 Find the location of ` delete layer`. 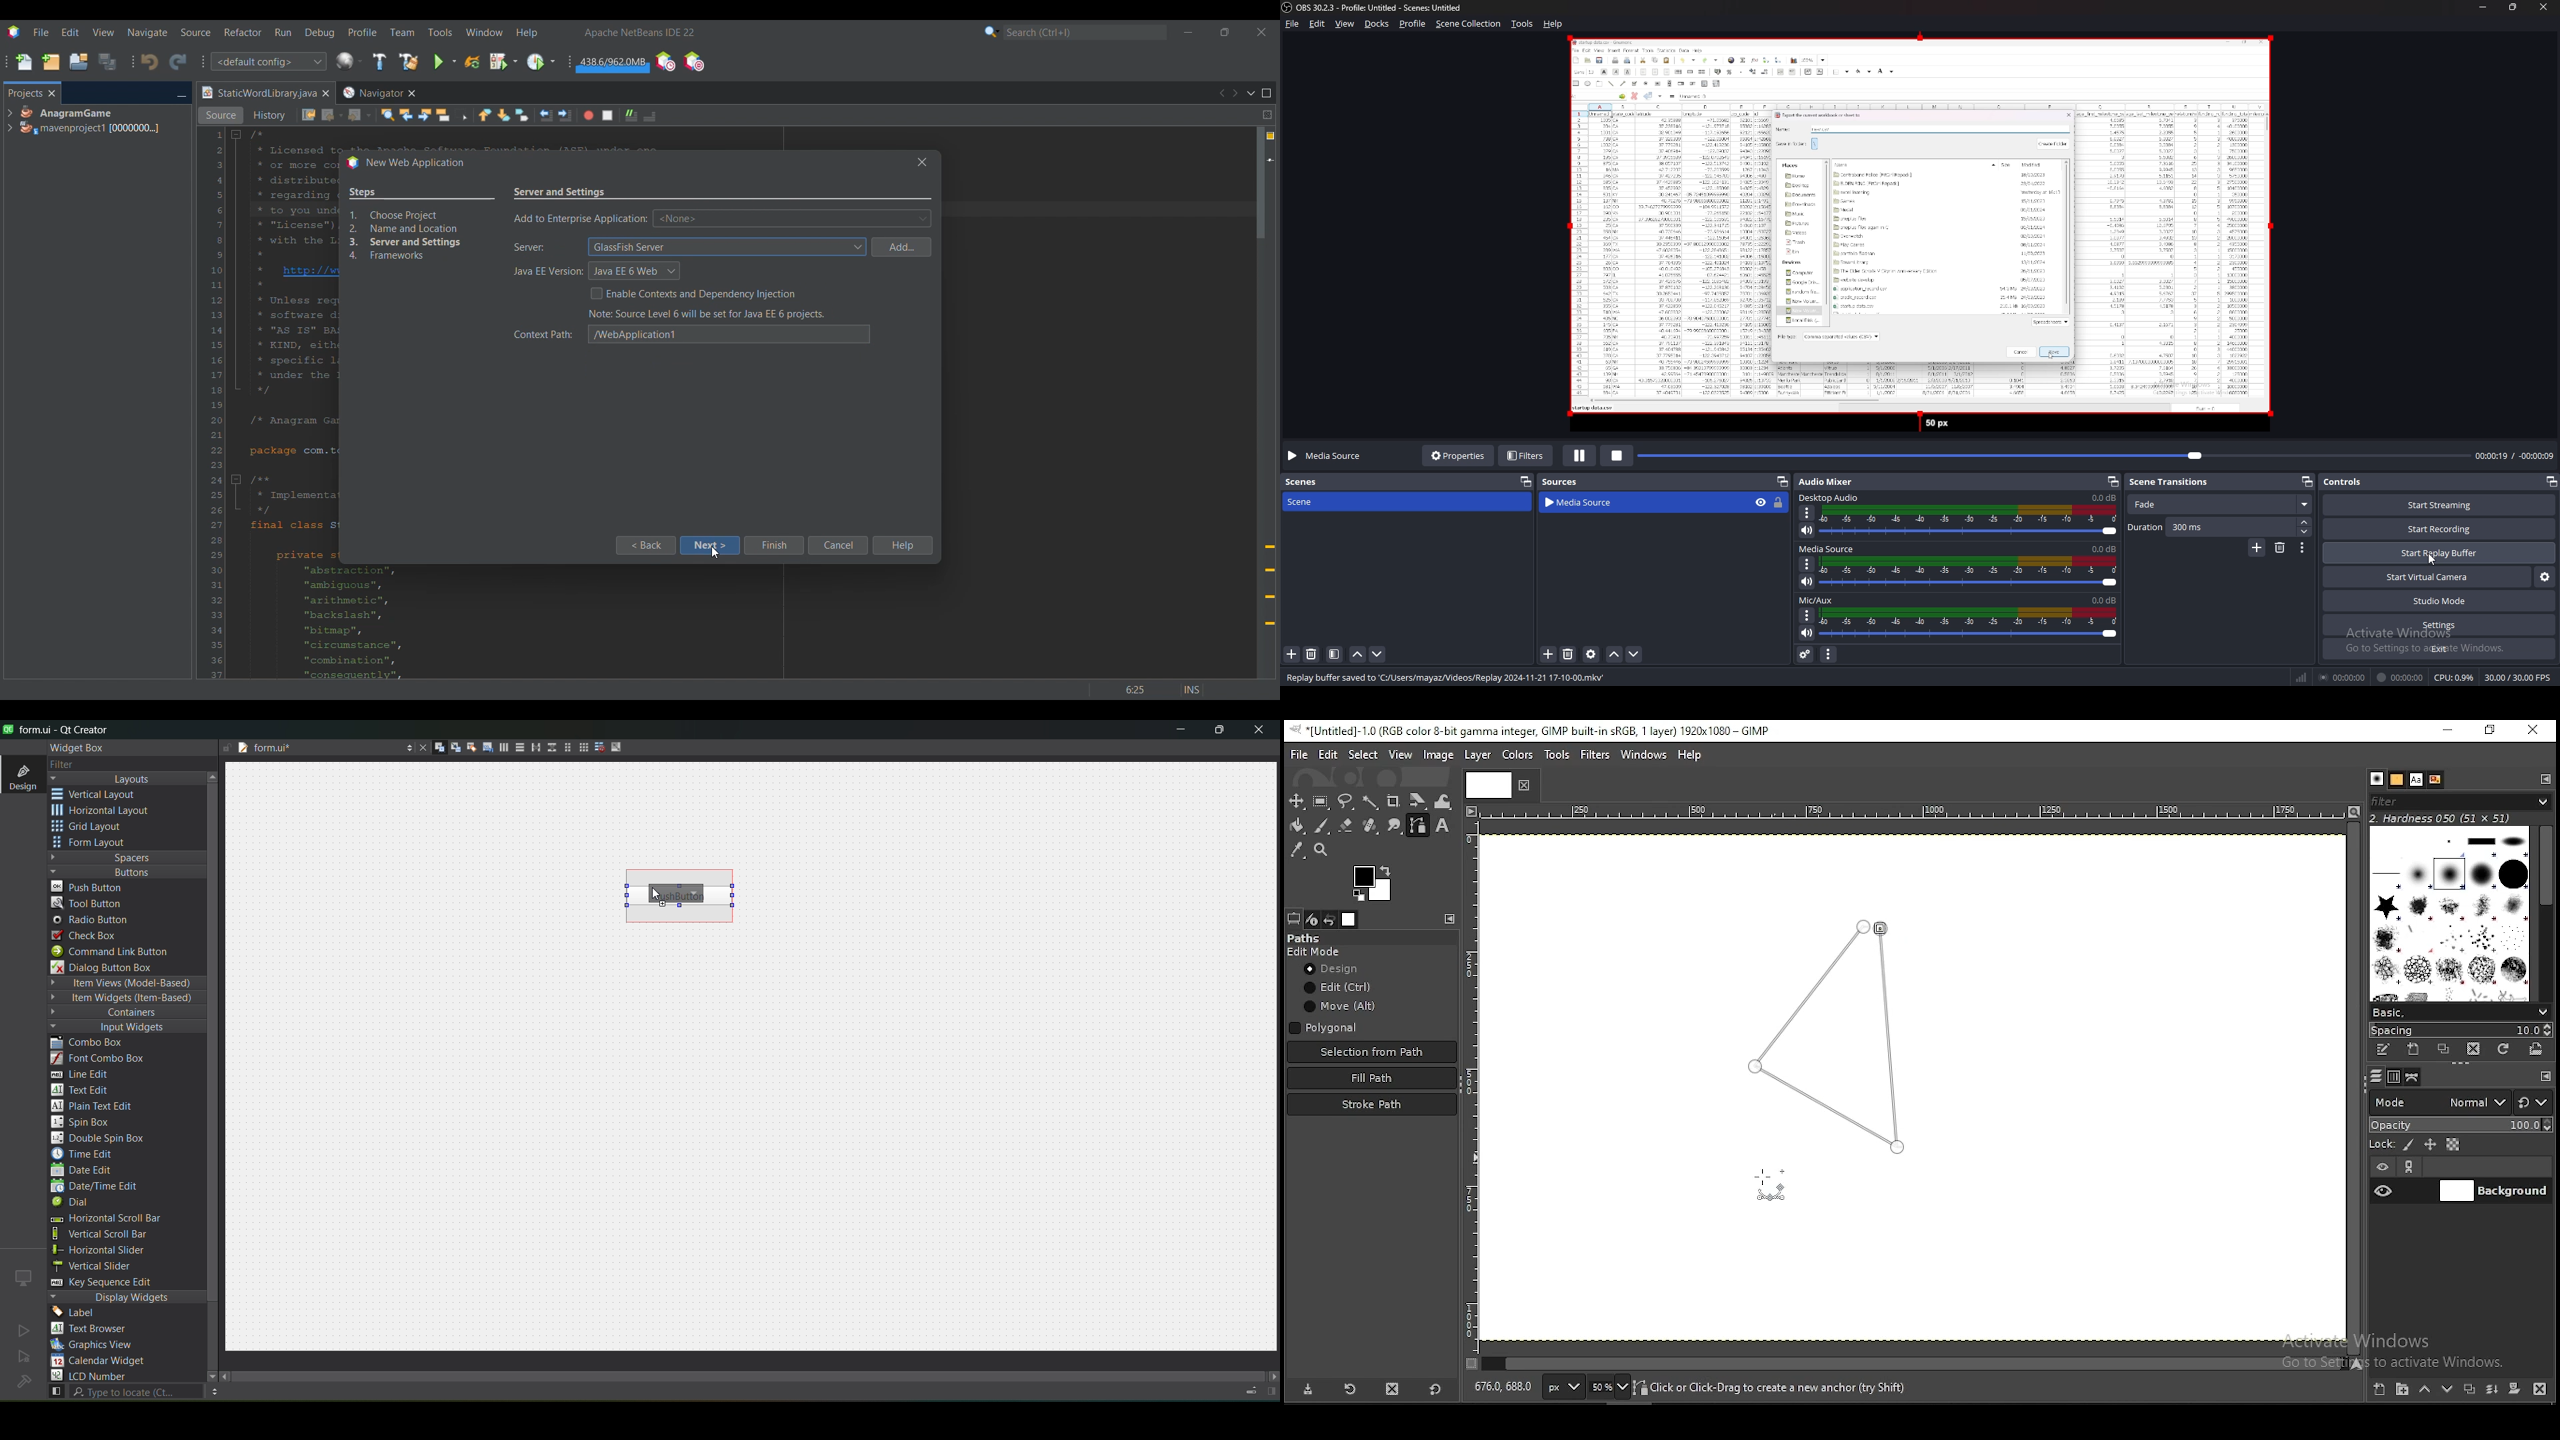

 delete layer is located at coordinates (2539, 1390).